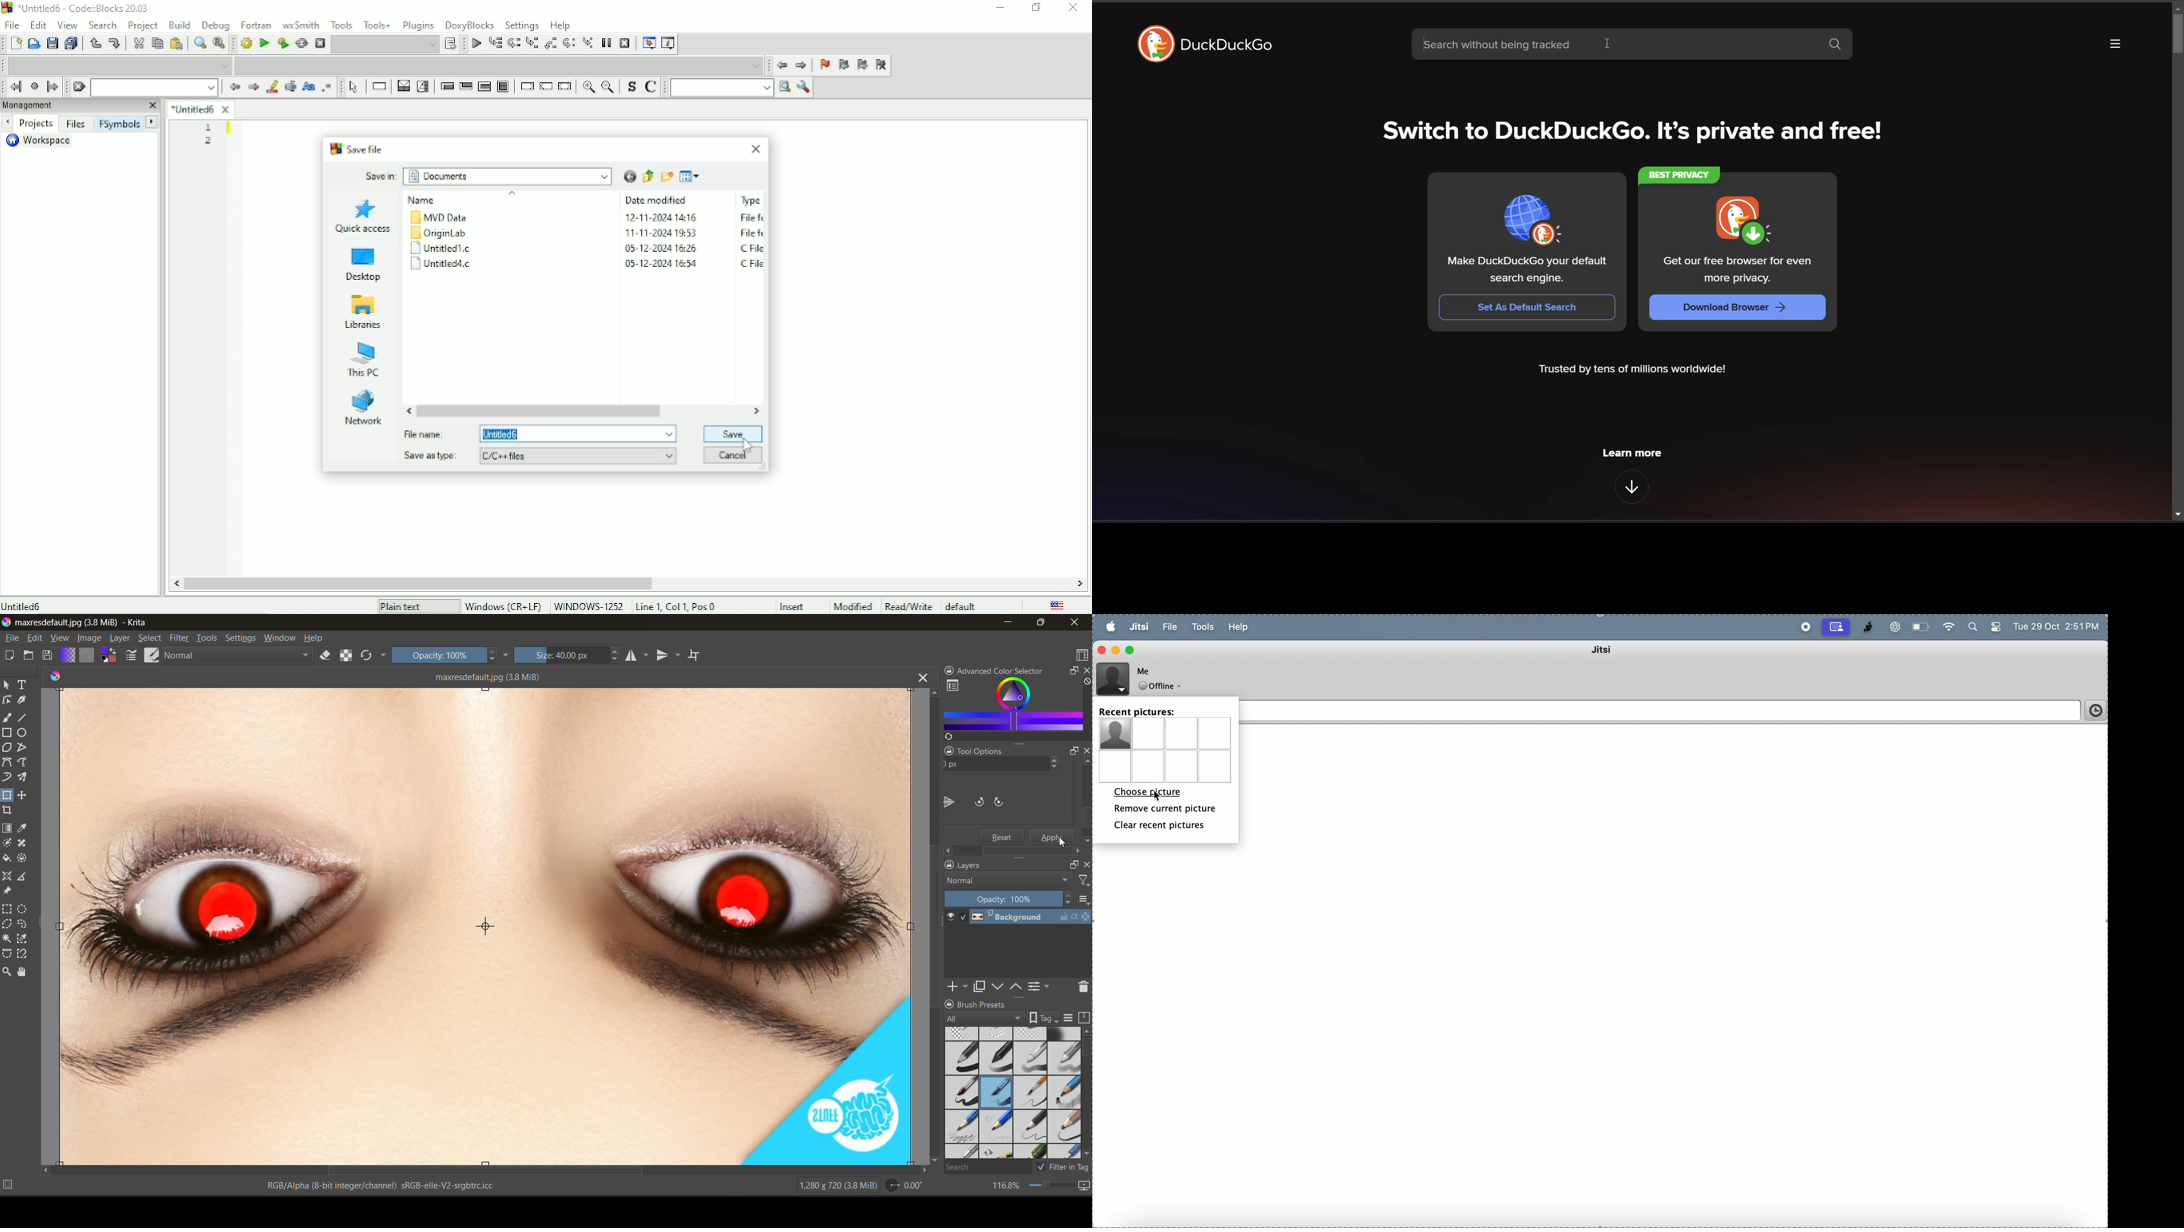  What do you see at coordinates (1102, 651) in the screenshot?
I see `close window` at bounding box center [1102, 651].